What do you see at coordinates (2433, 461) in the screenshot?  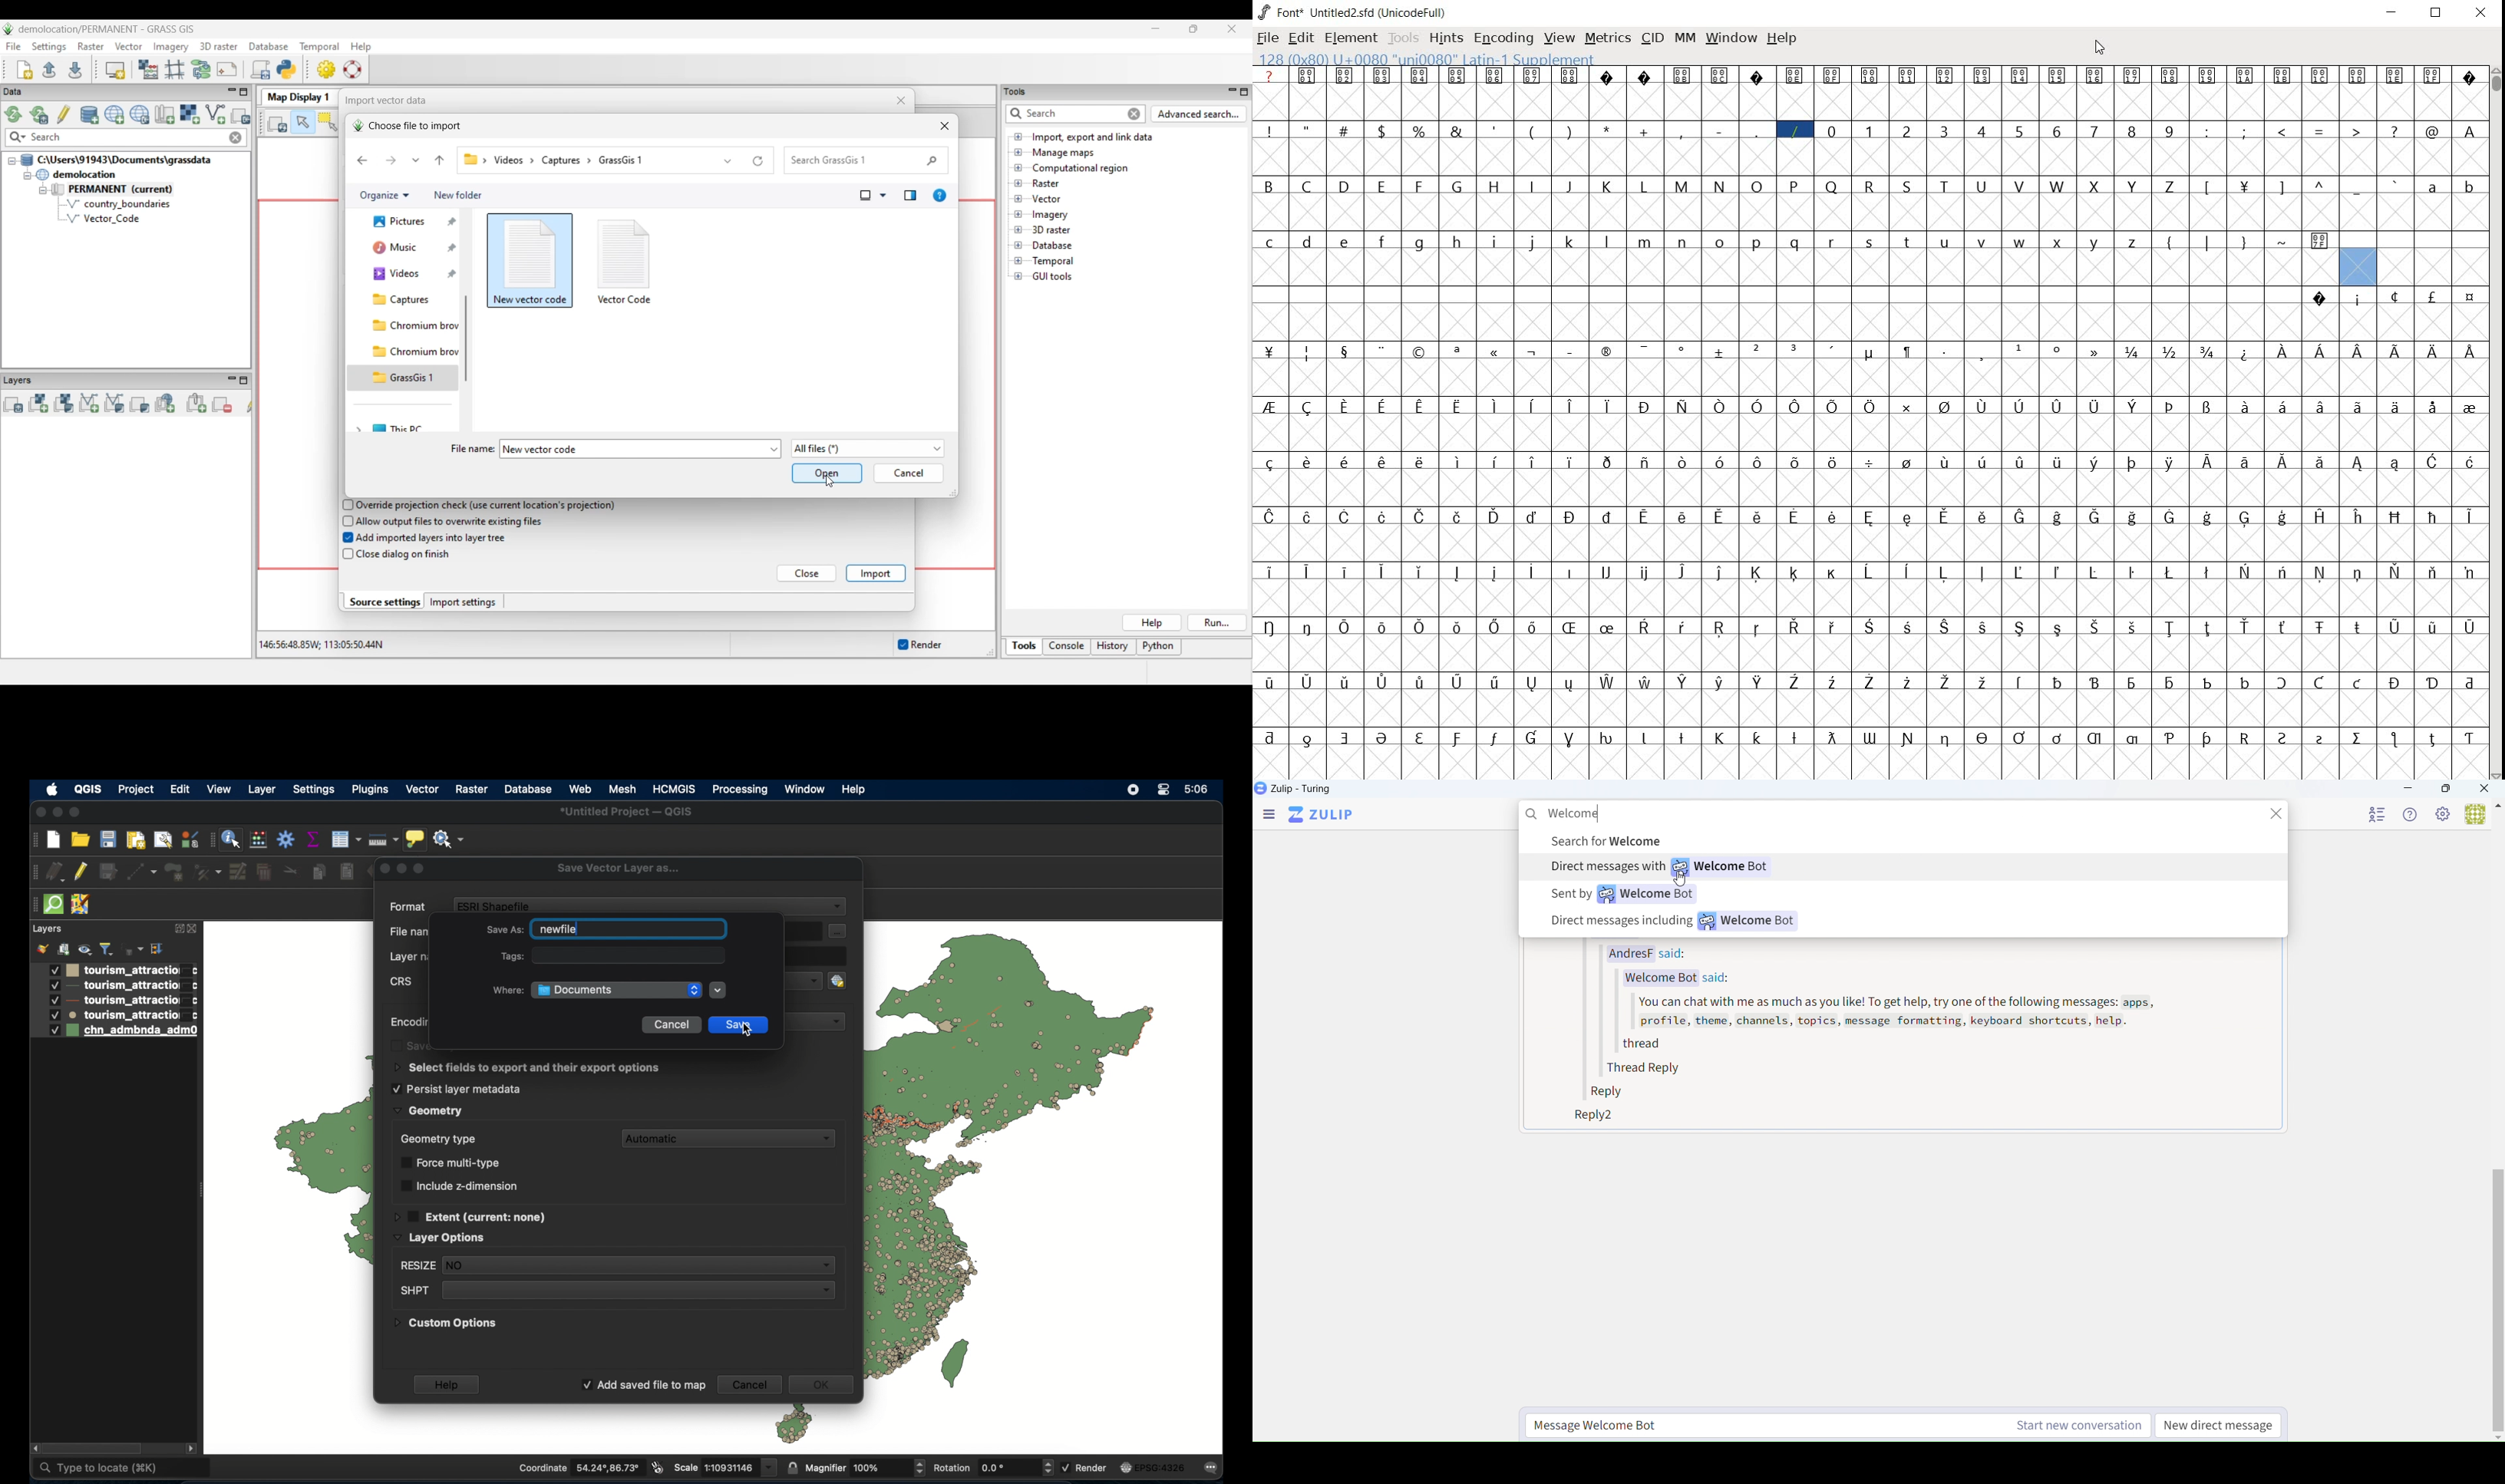 I see `glyph` at bounding box center [2433, 461].